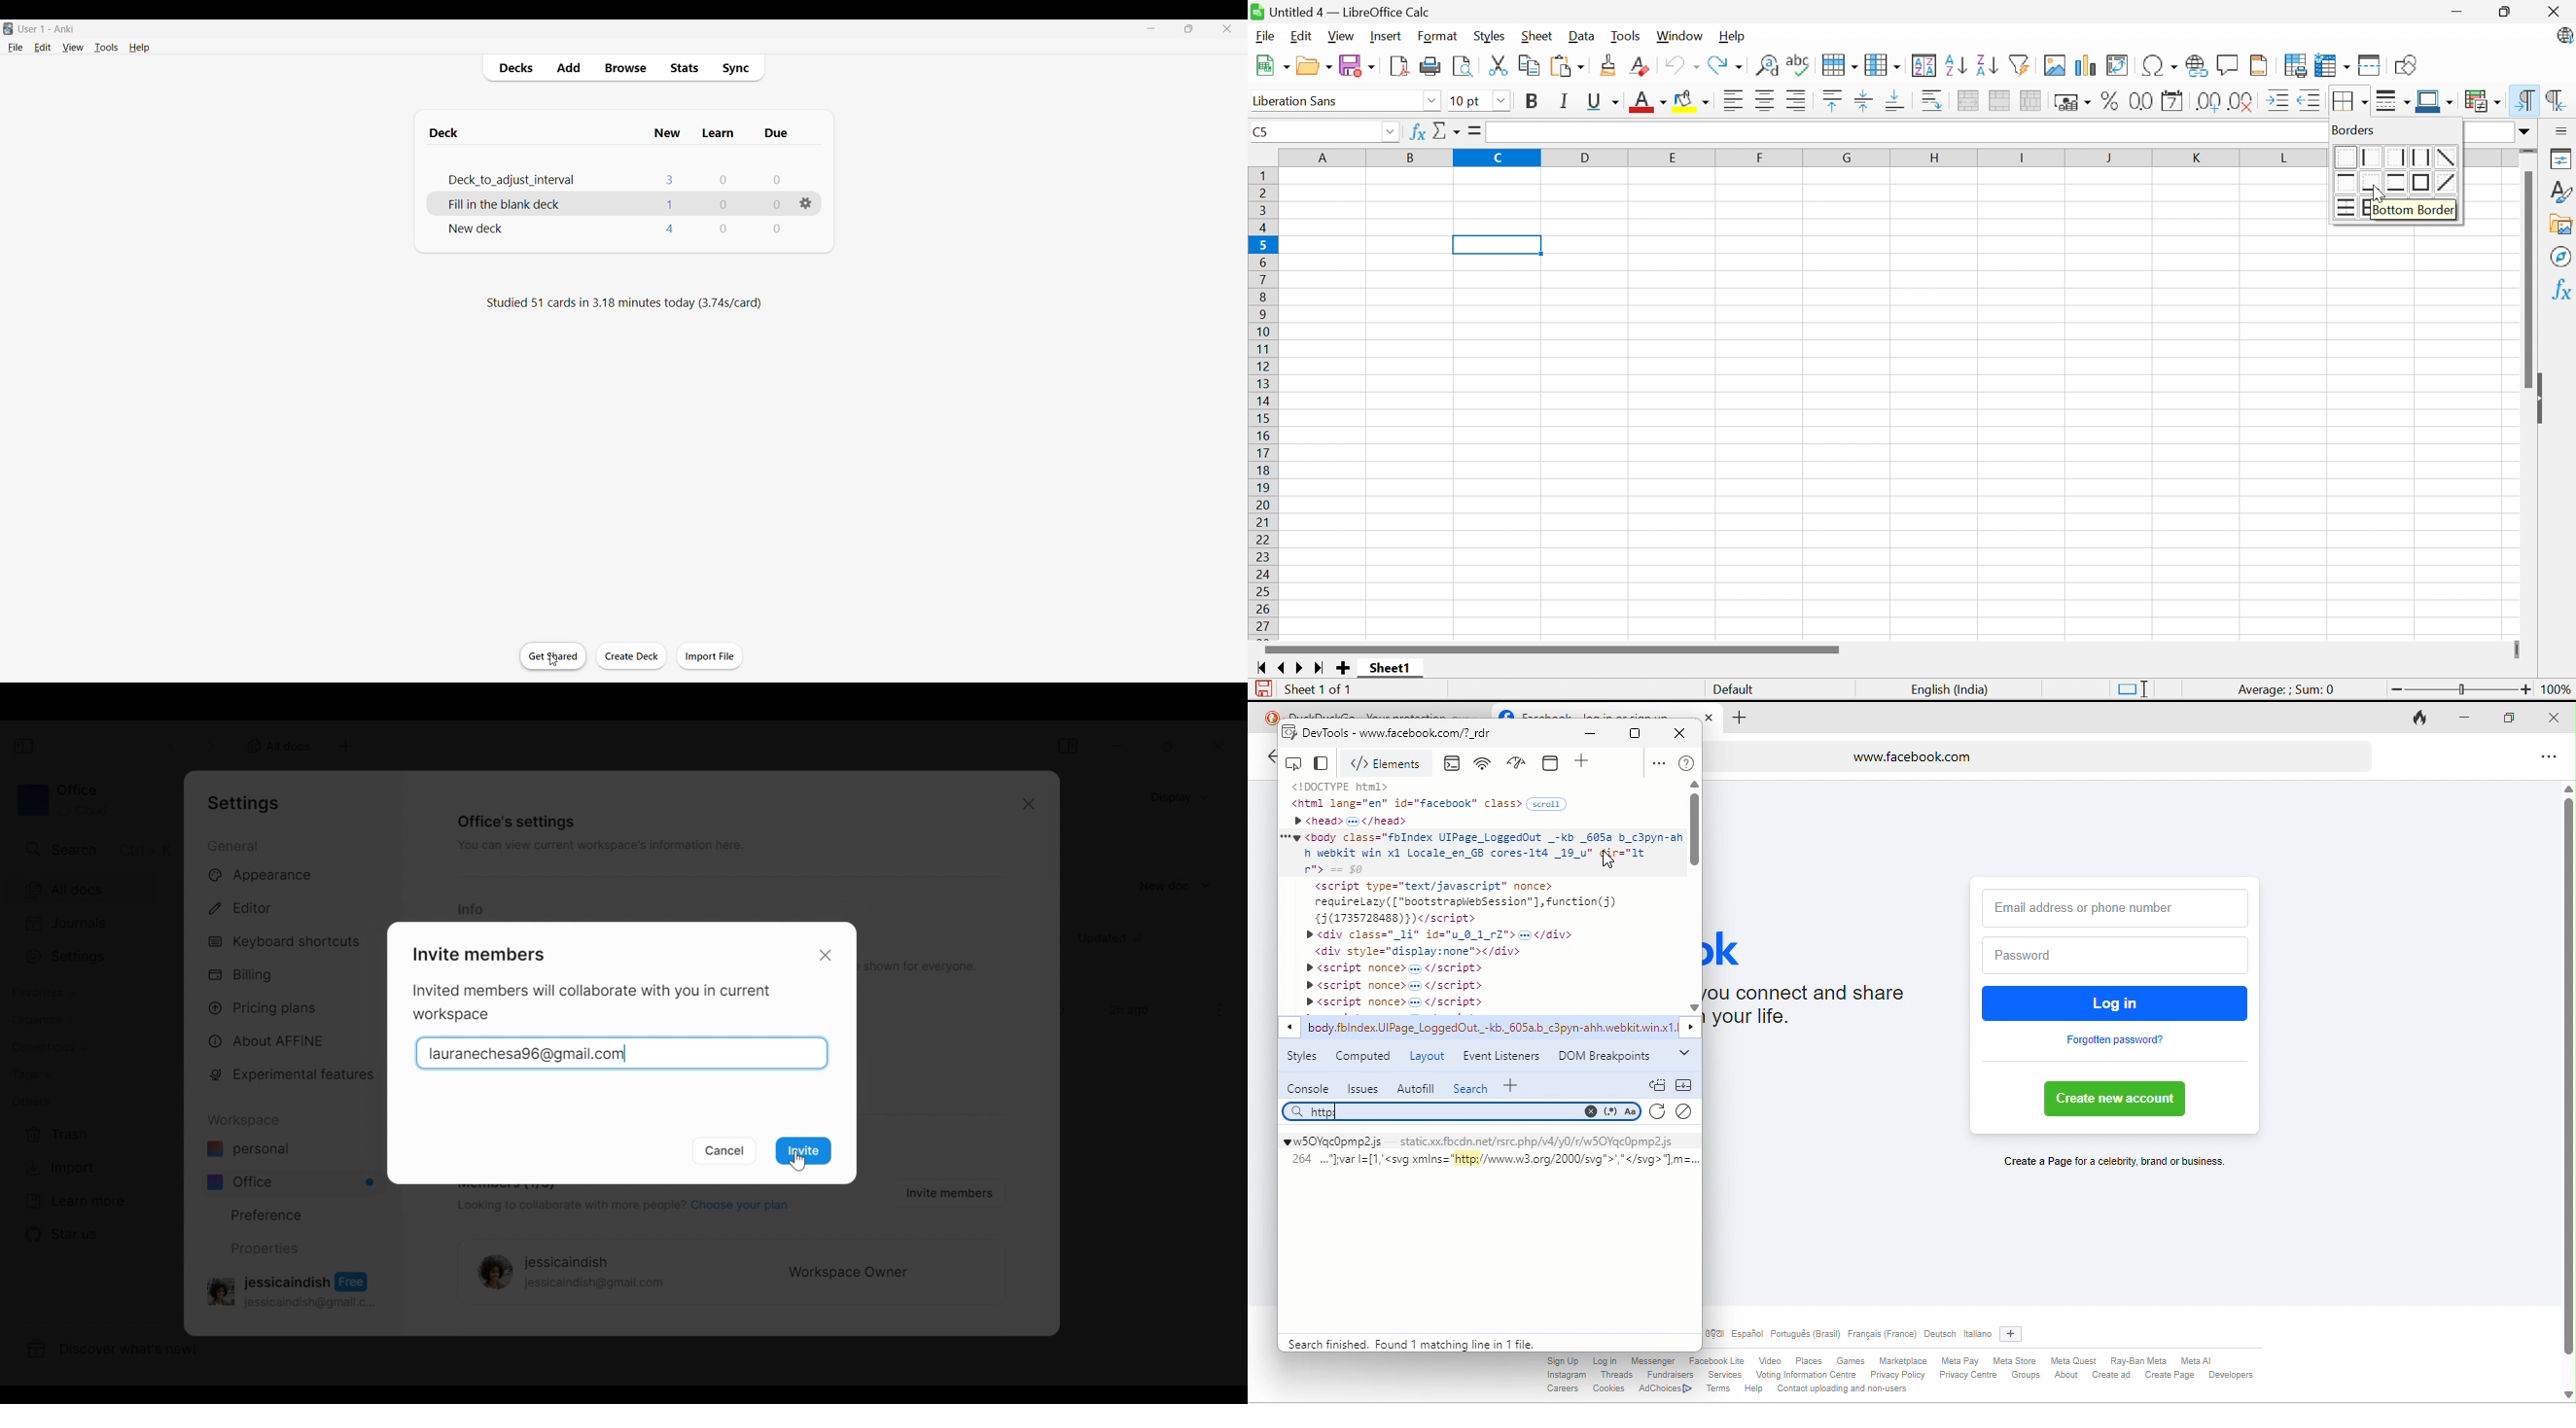 The image size is (2576, 1428). Describe the element at coordinates (1736, 691) in the screenshot. I see `Default` at that location.